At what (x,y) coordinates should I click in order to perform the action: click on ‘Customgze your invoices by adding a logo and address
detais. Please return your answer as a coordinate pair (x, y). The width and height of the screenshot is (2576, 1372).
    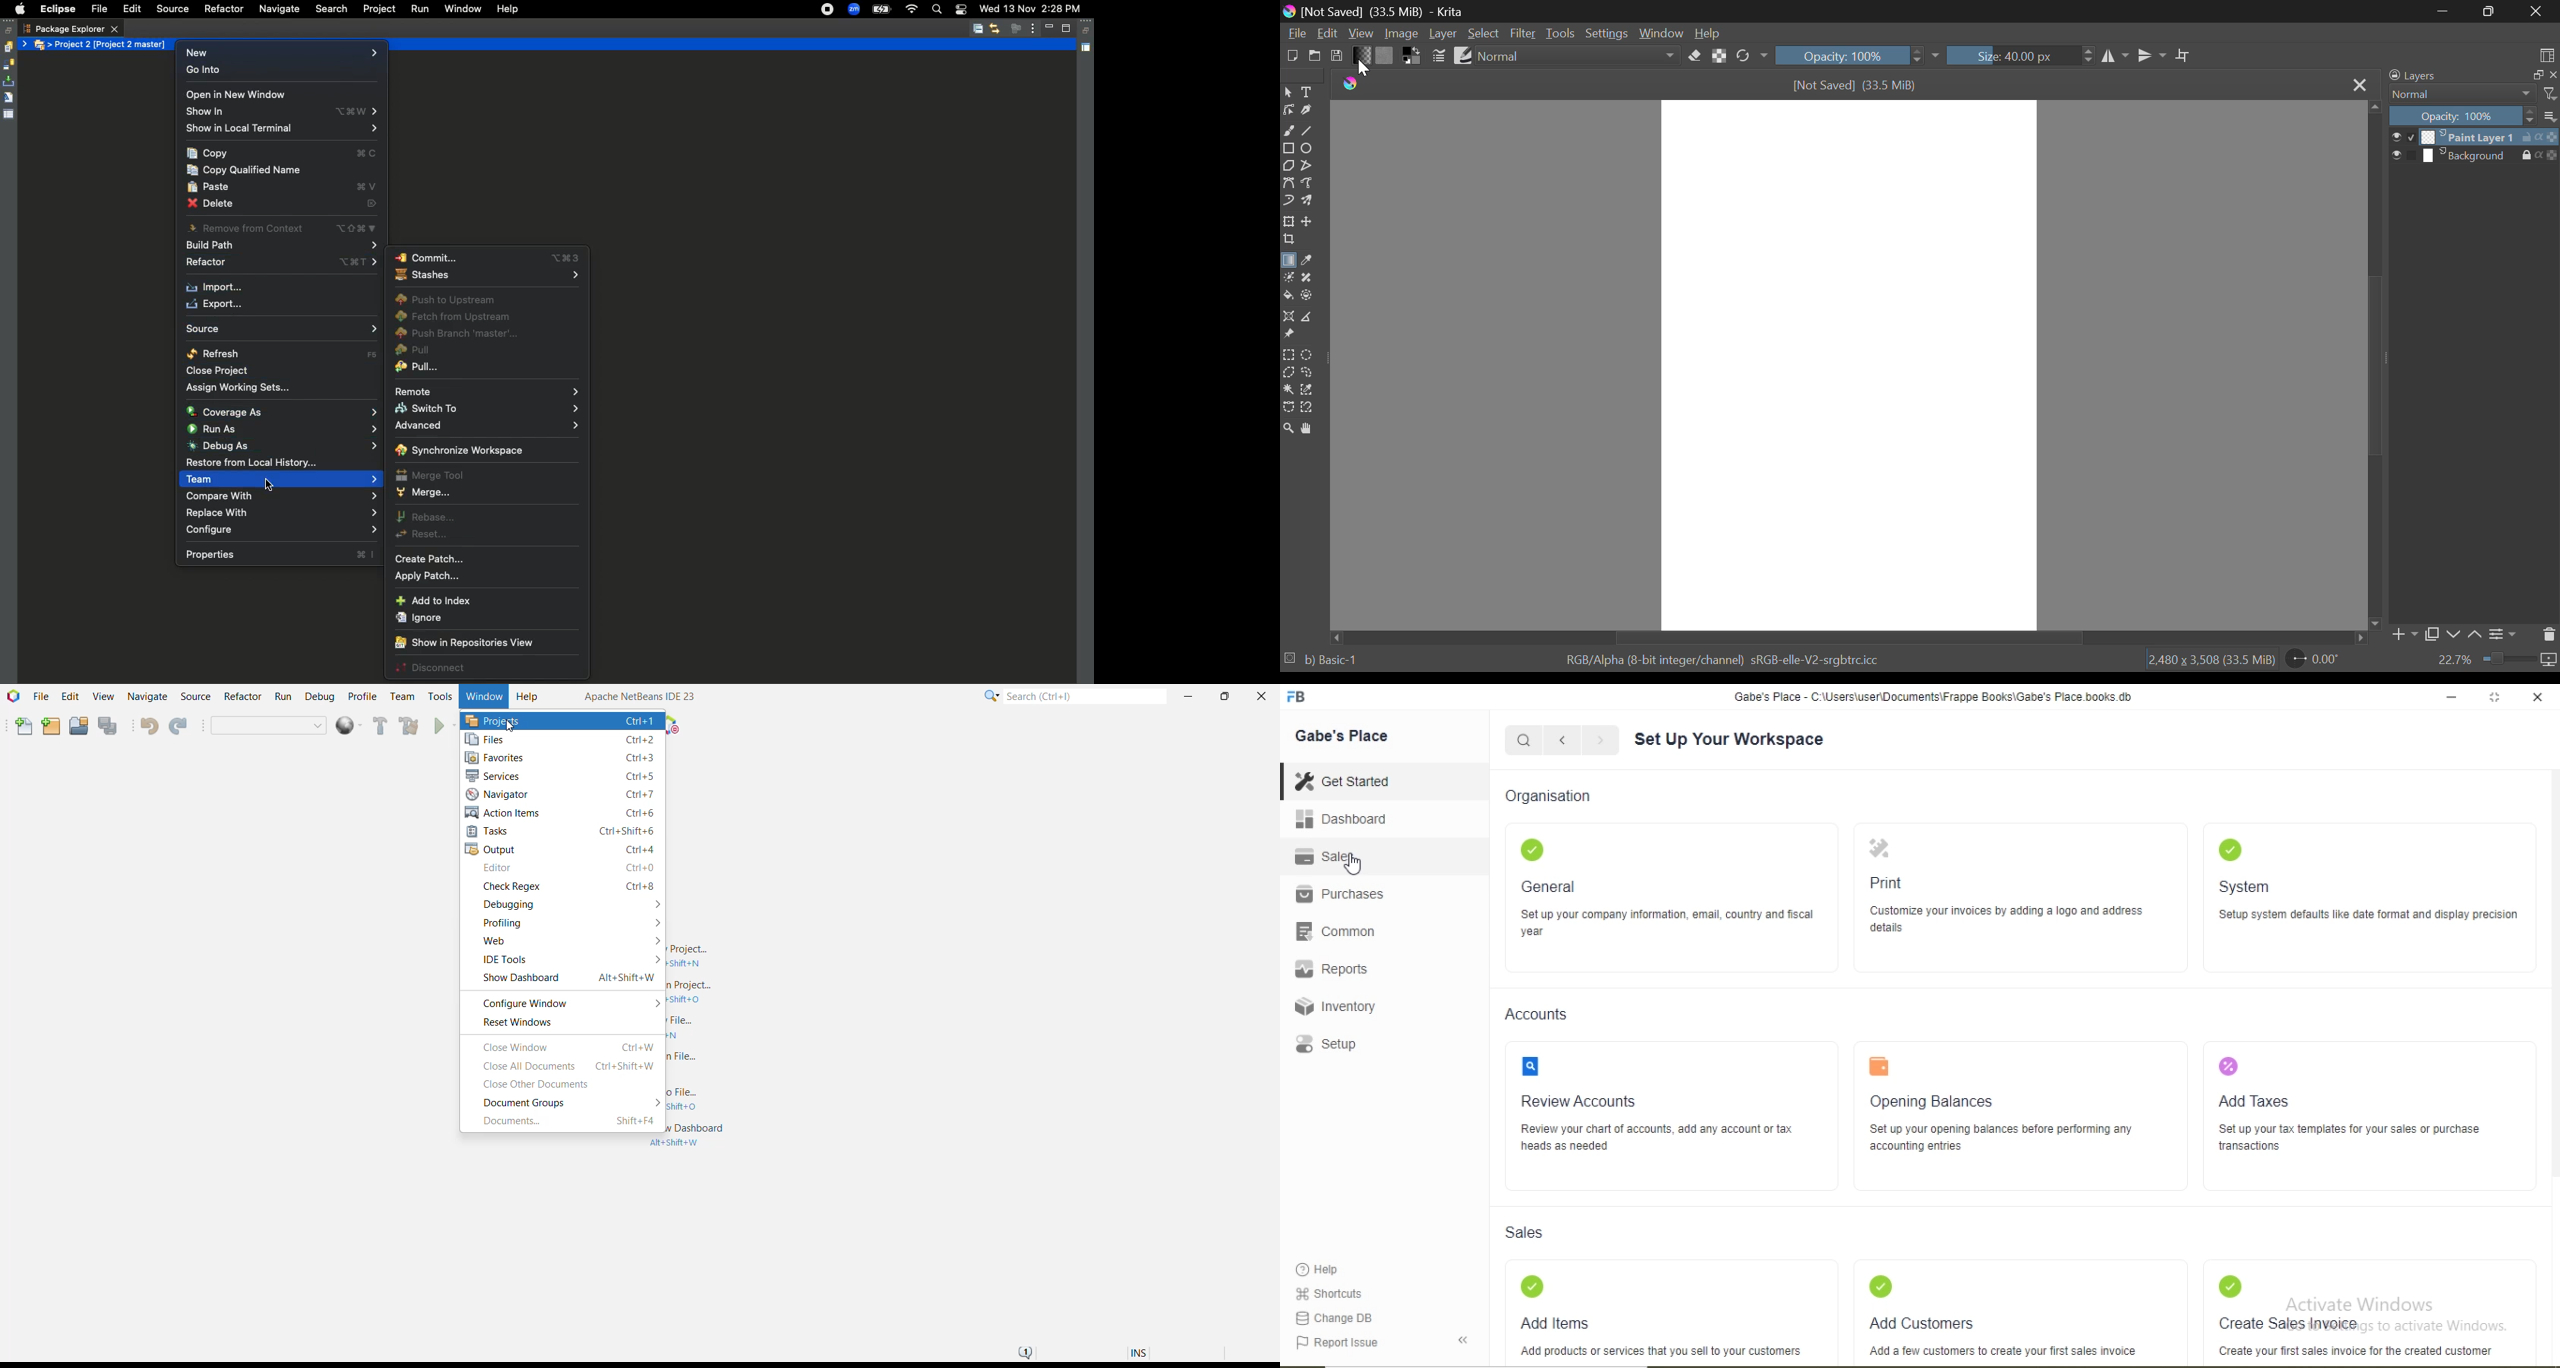
    Looking at the image, I should click on (2005, 920).